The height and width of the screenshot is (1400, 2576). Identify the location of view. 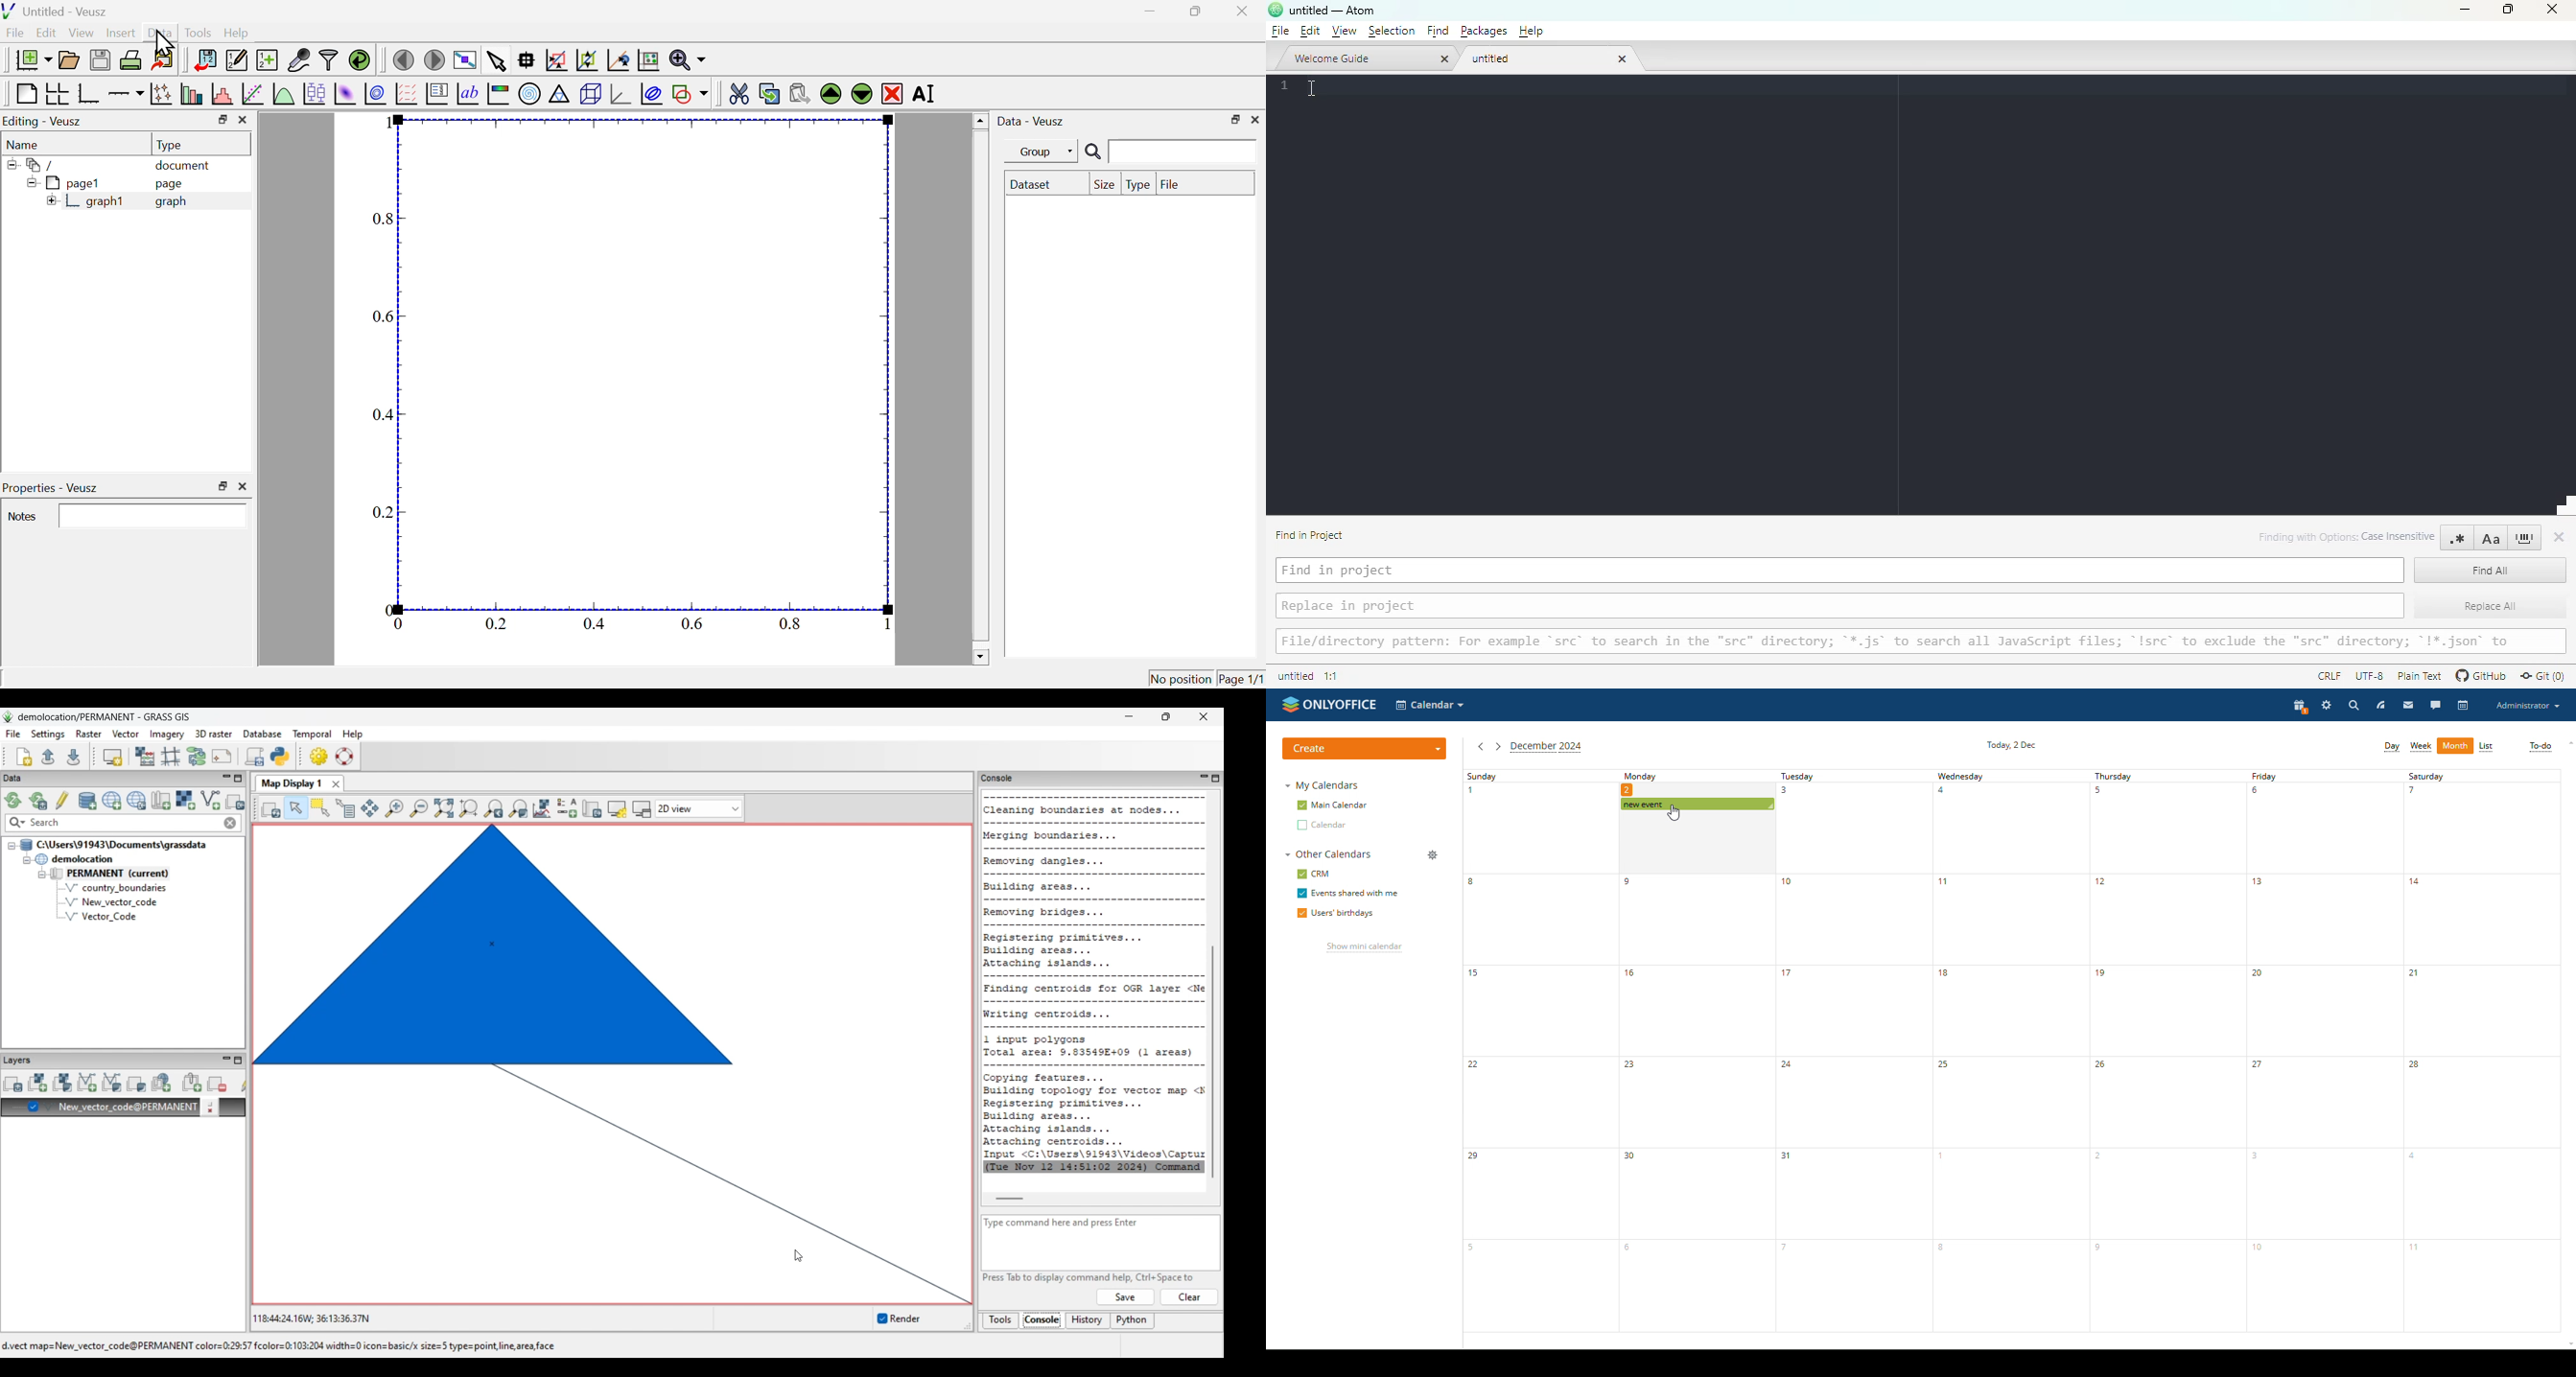
(82, 32).